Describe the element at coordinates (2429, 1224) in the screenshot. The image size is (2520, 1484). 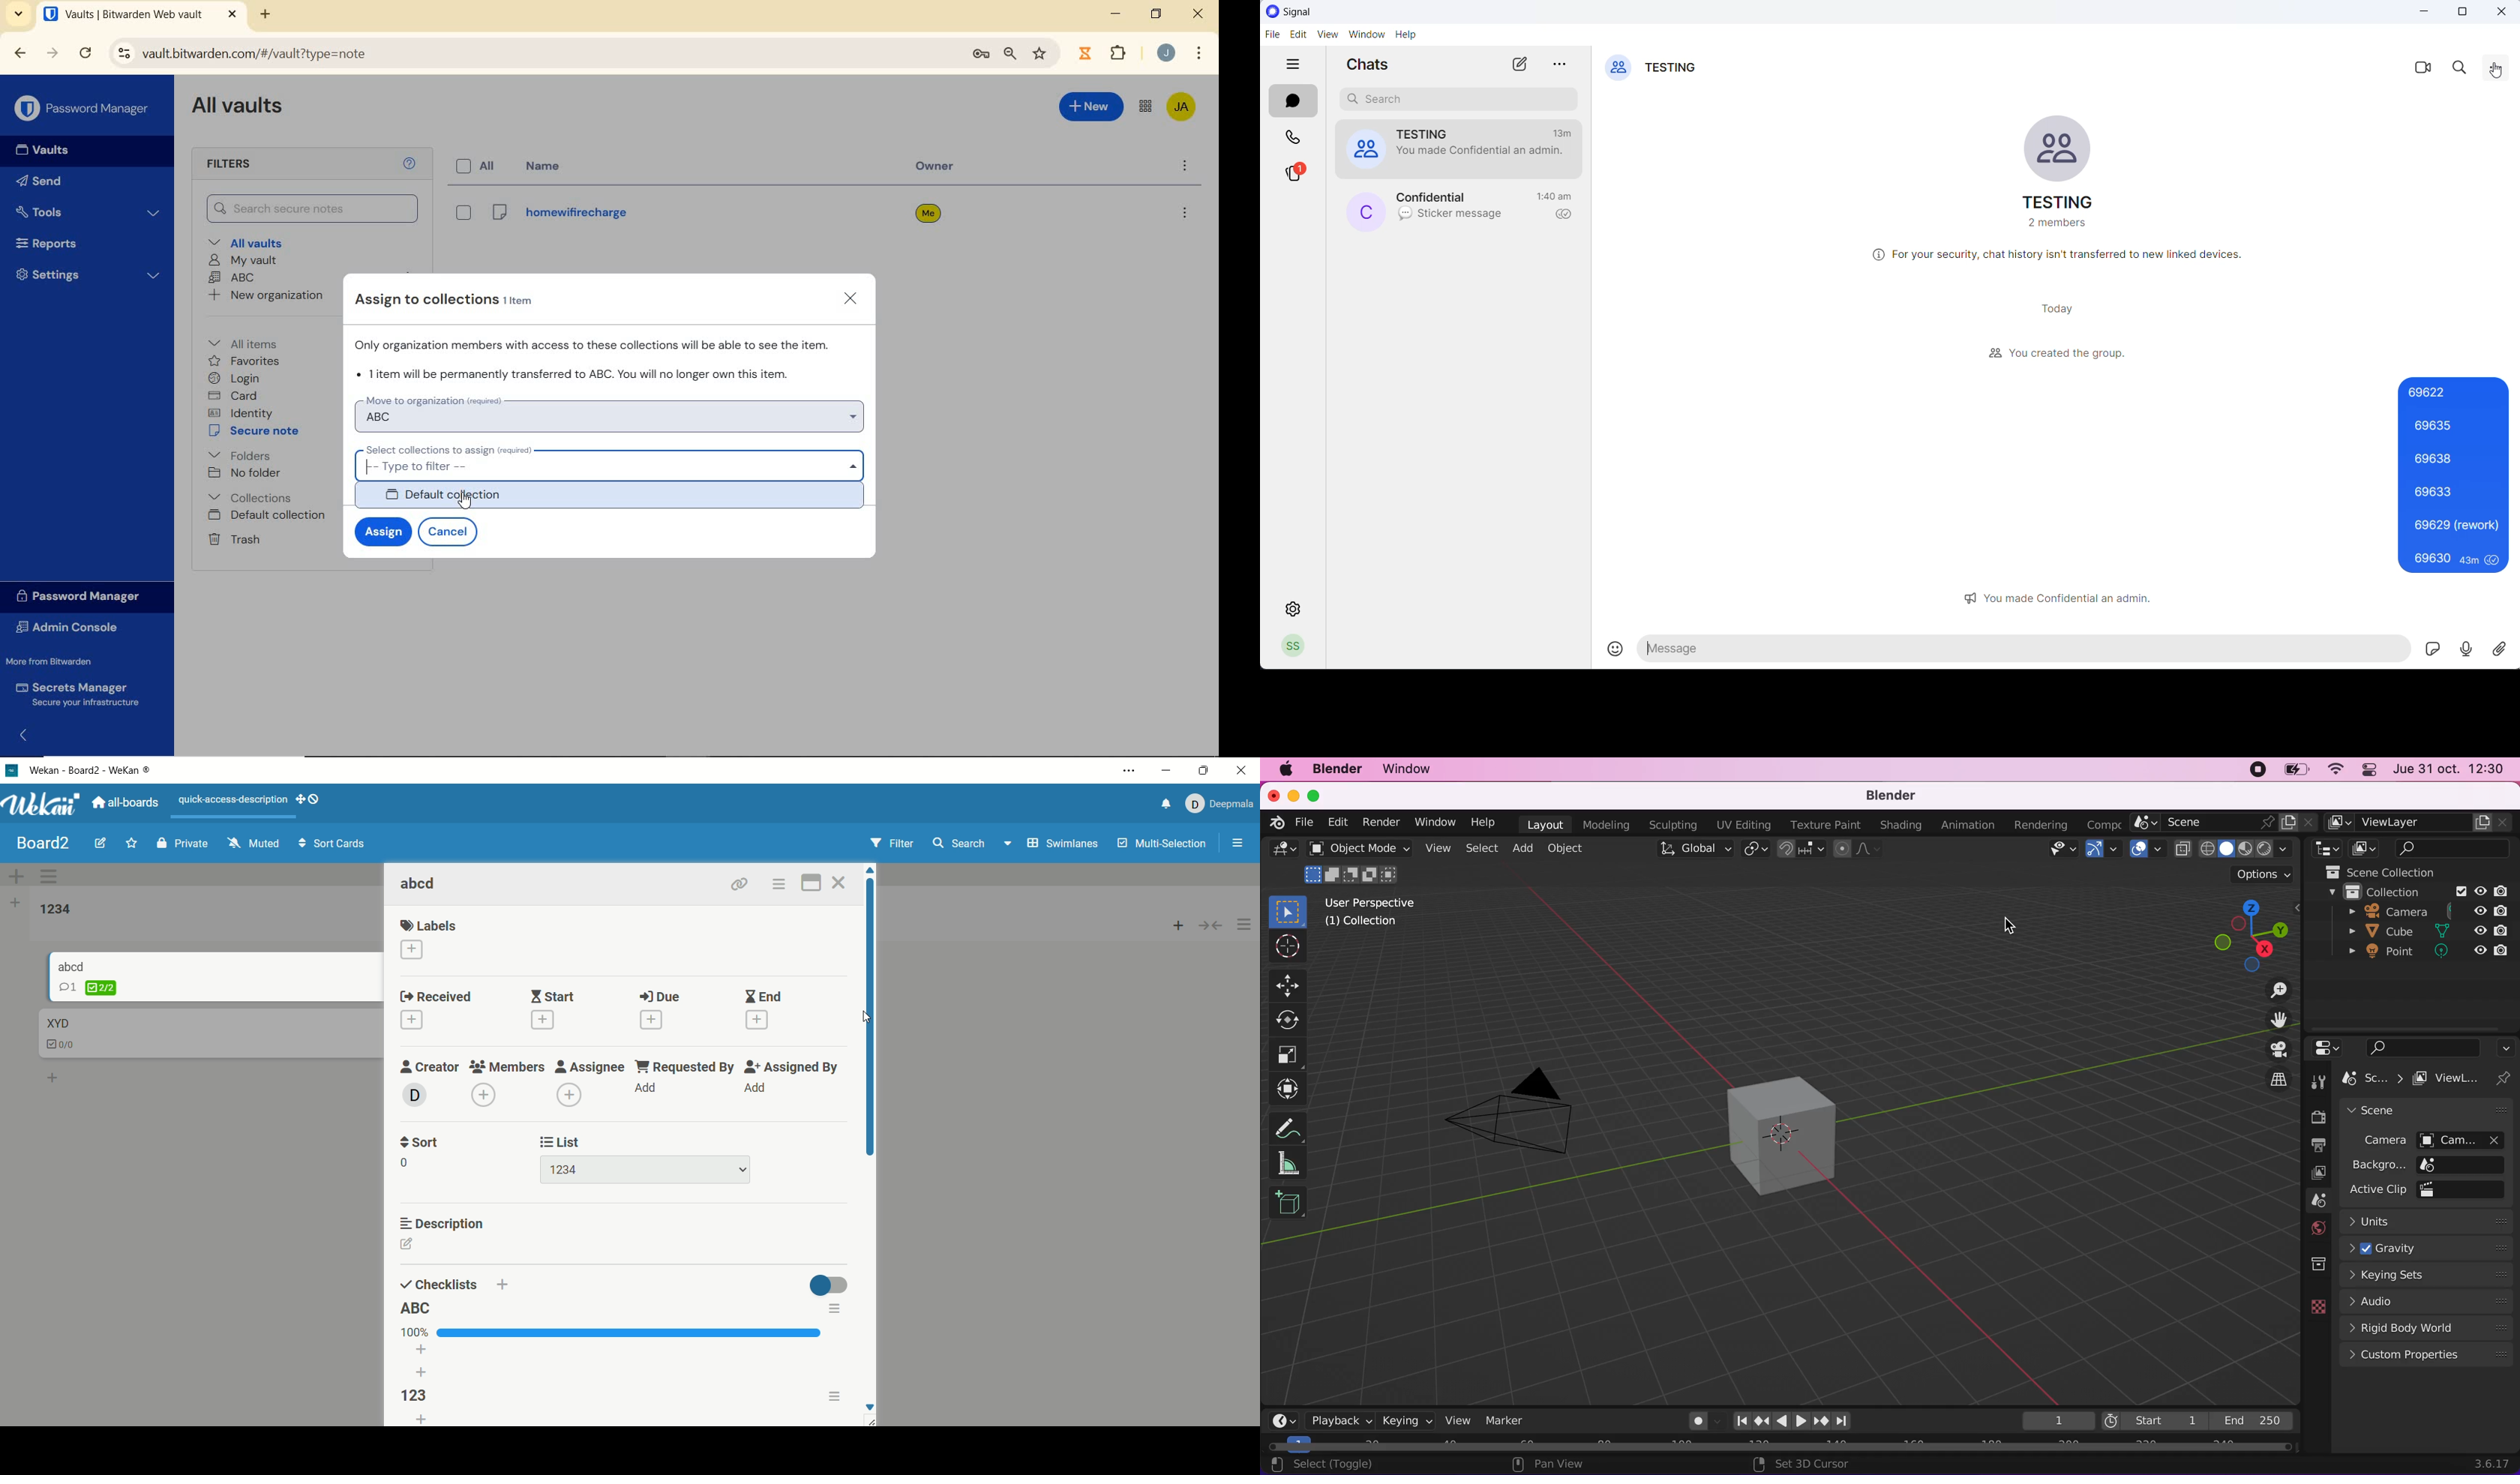
I see `units` at that location.